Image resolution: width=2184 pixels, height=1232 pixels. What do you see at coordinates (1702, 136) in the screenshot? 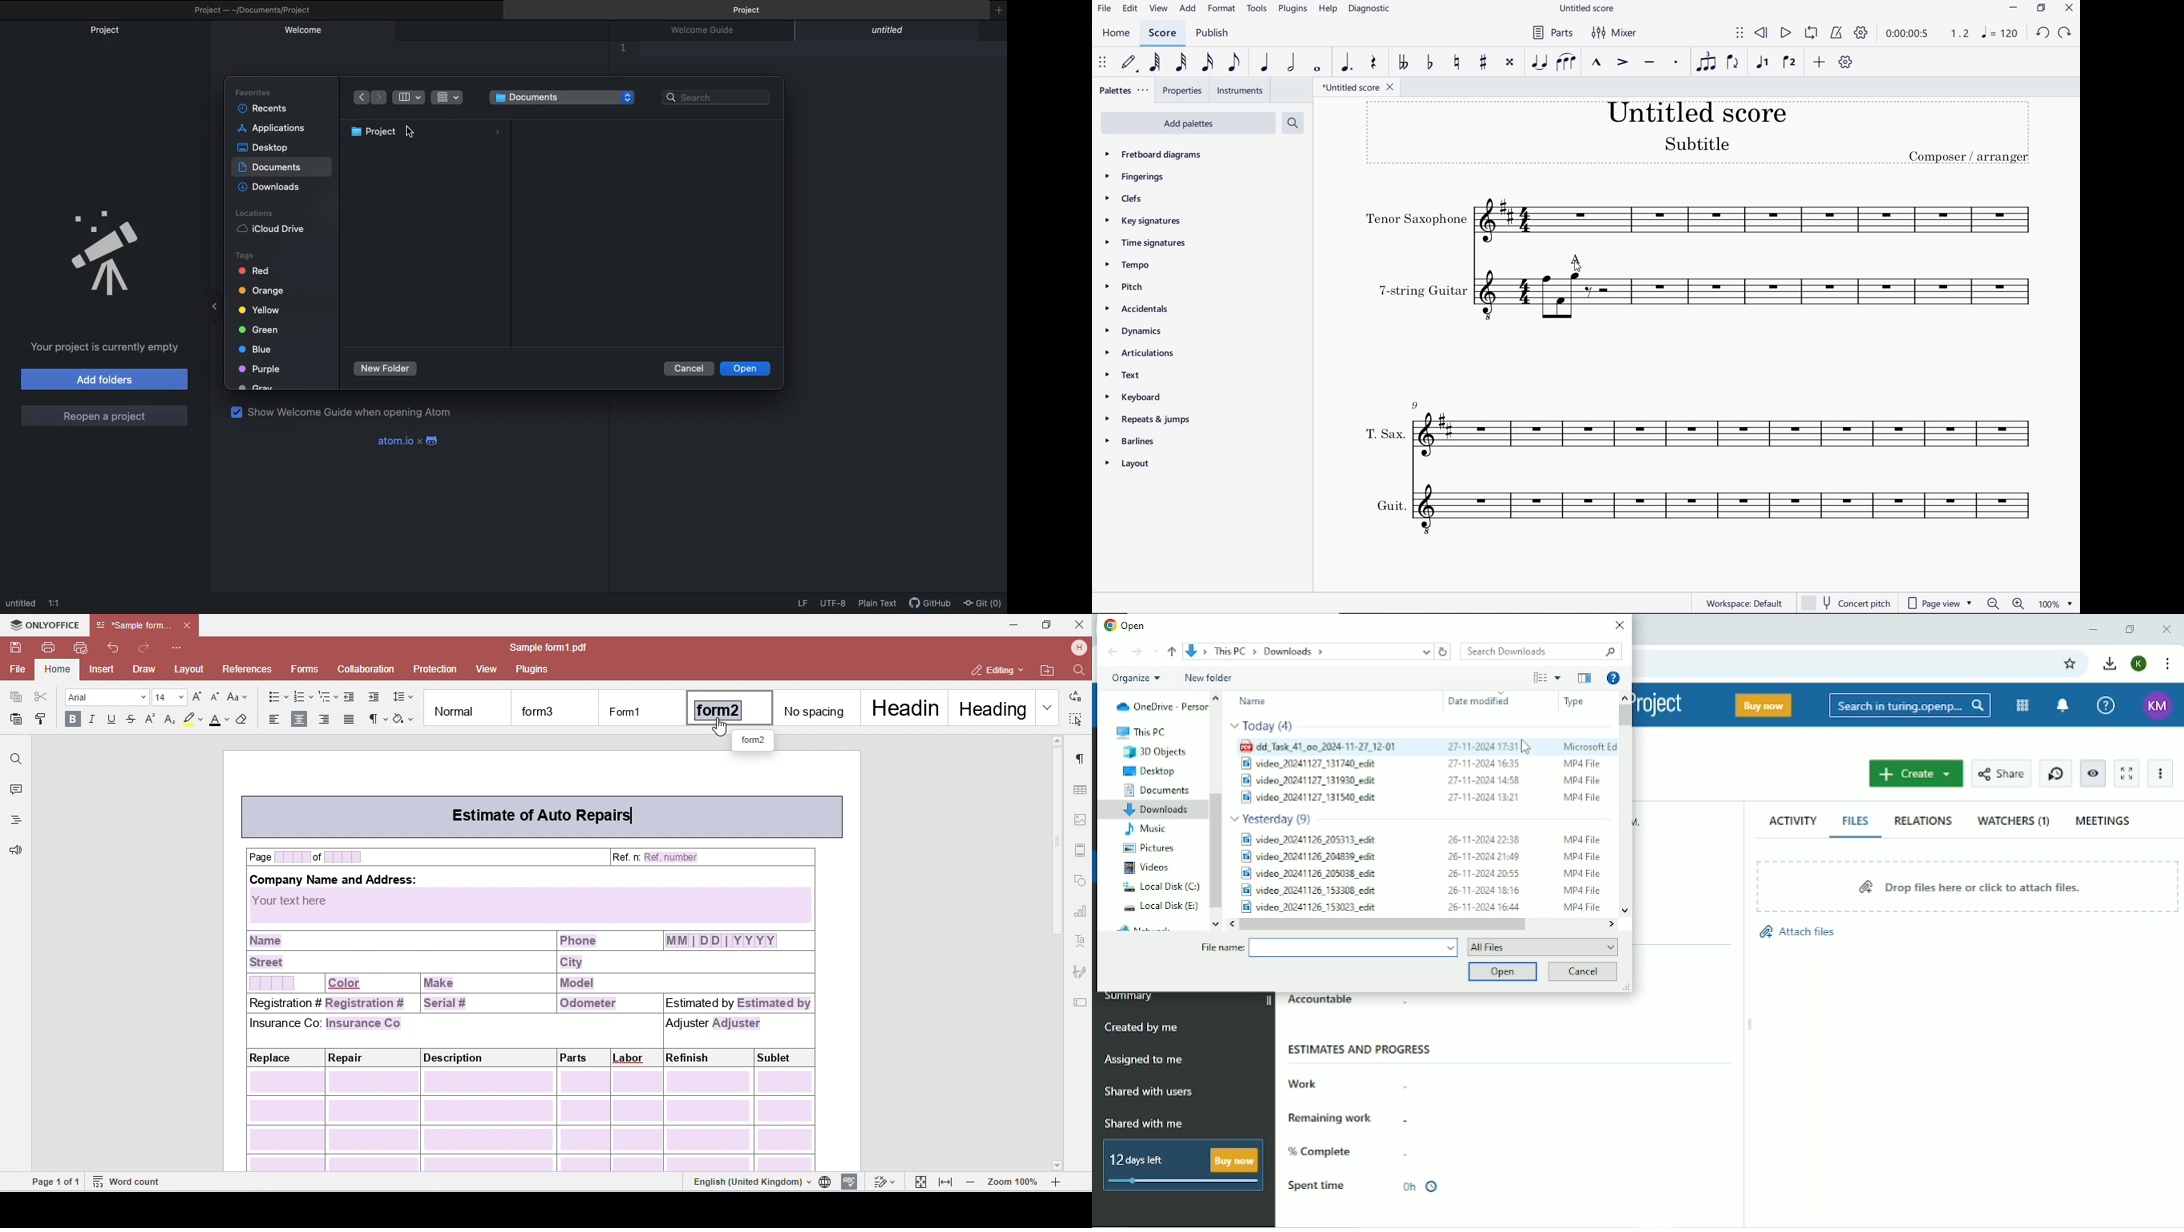
I see `TITLE` at bounding box center [1702, 136].